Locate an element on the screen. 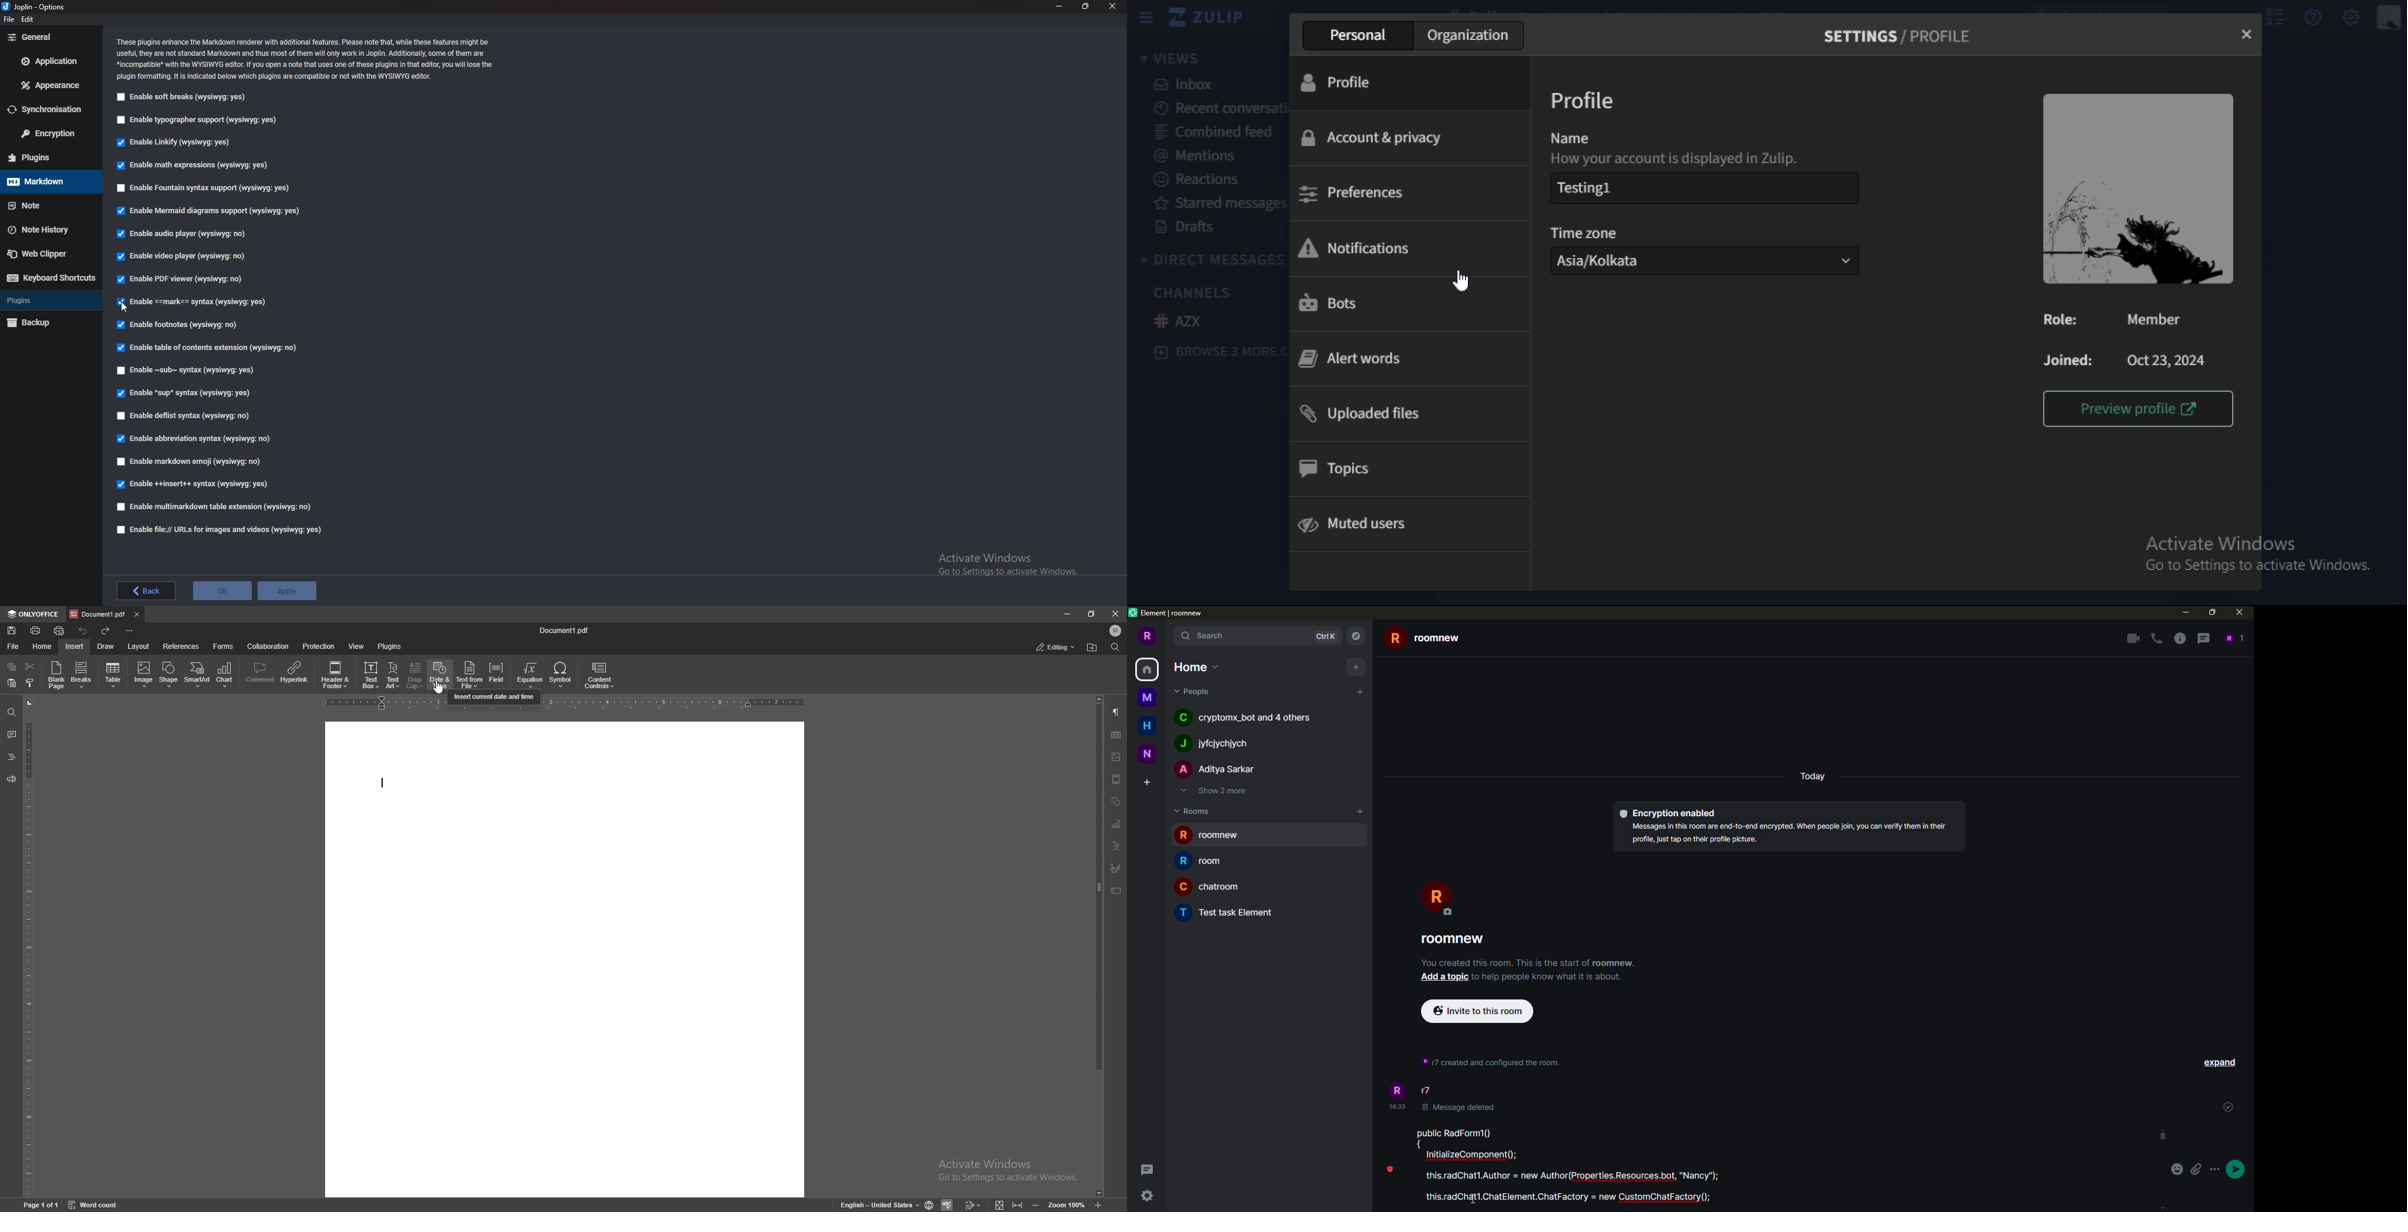 This screenshot has width=2408, height=1232. Enable fountain syntax support is located at coordinates (206, 188).